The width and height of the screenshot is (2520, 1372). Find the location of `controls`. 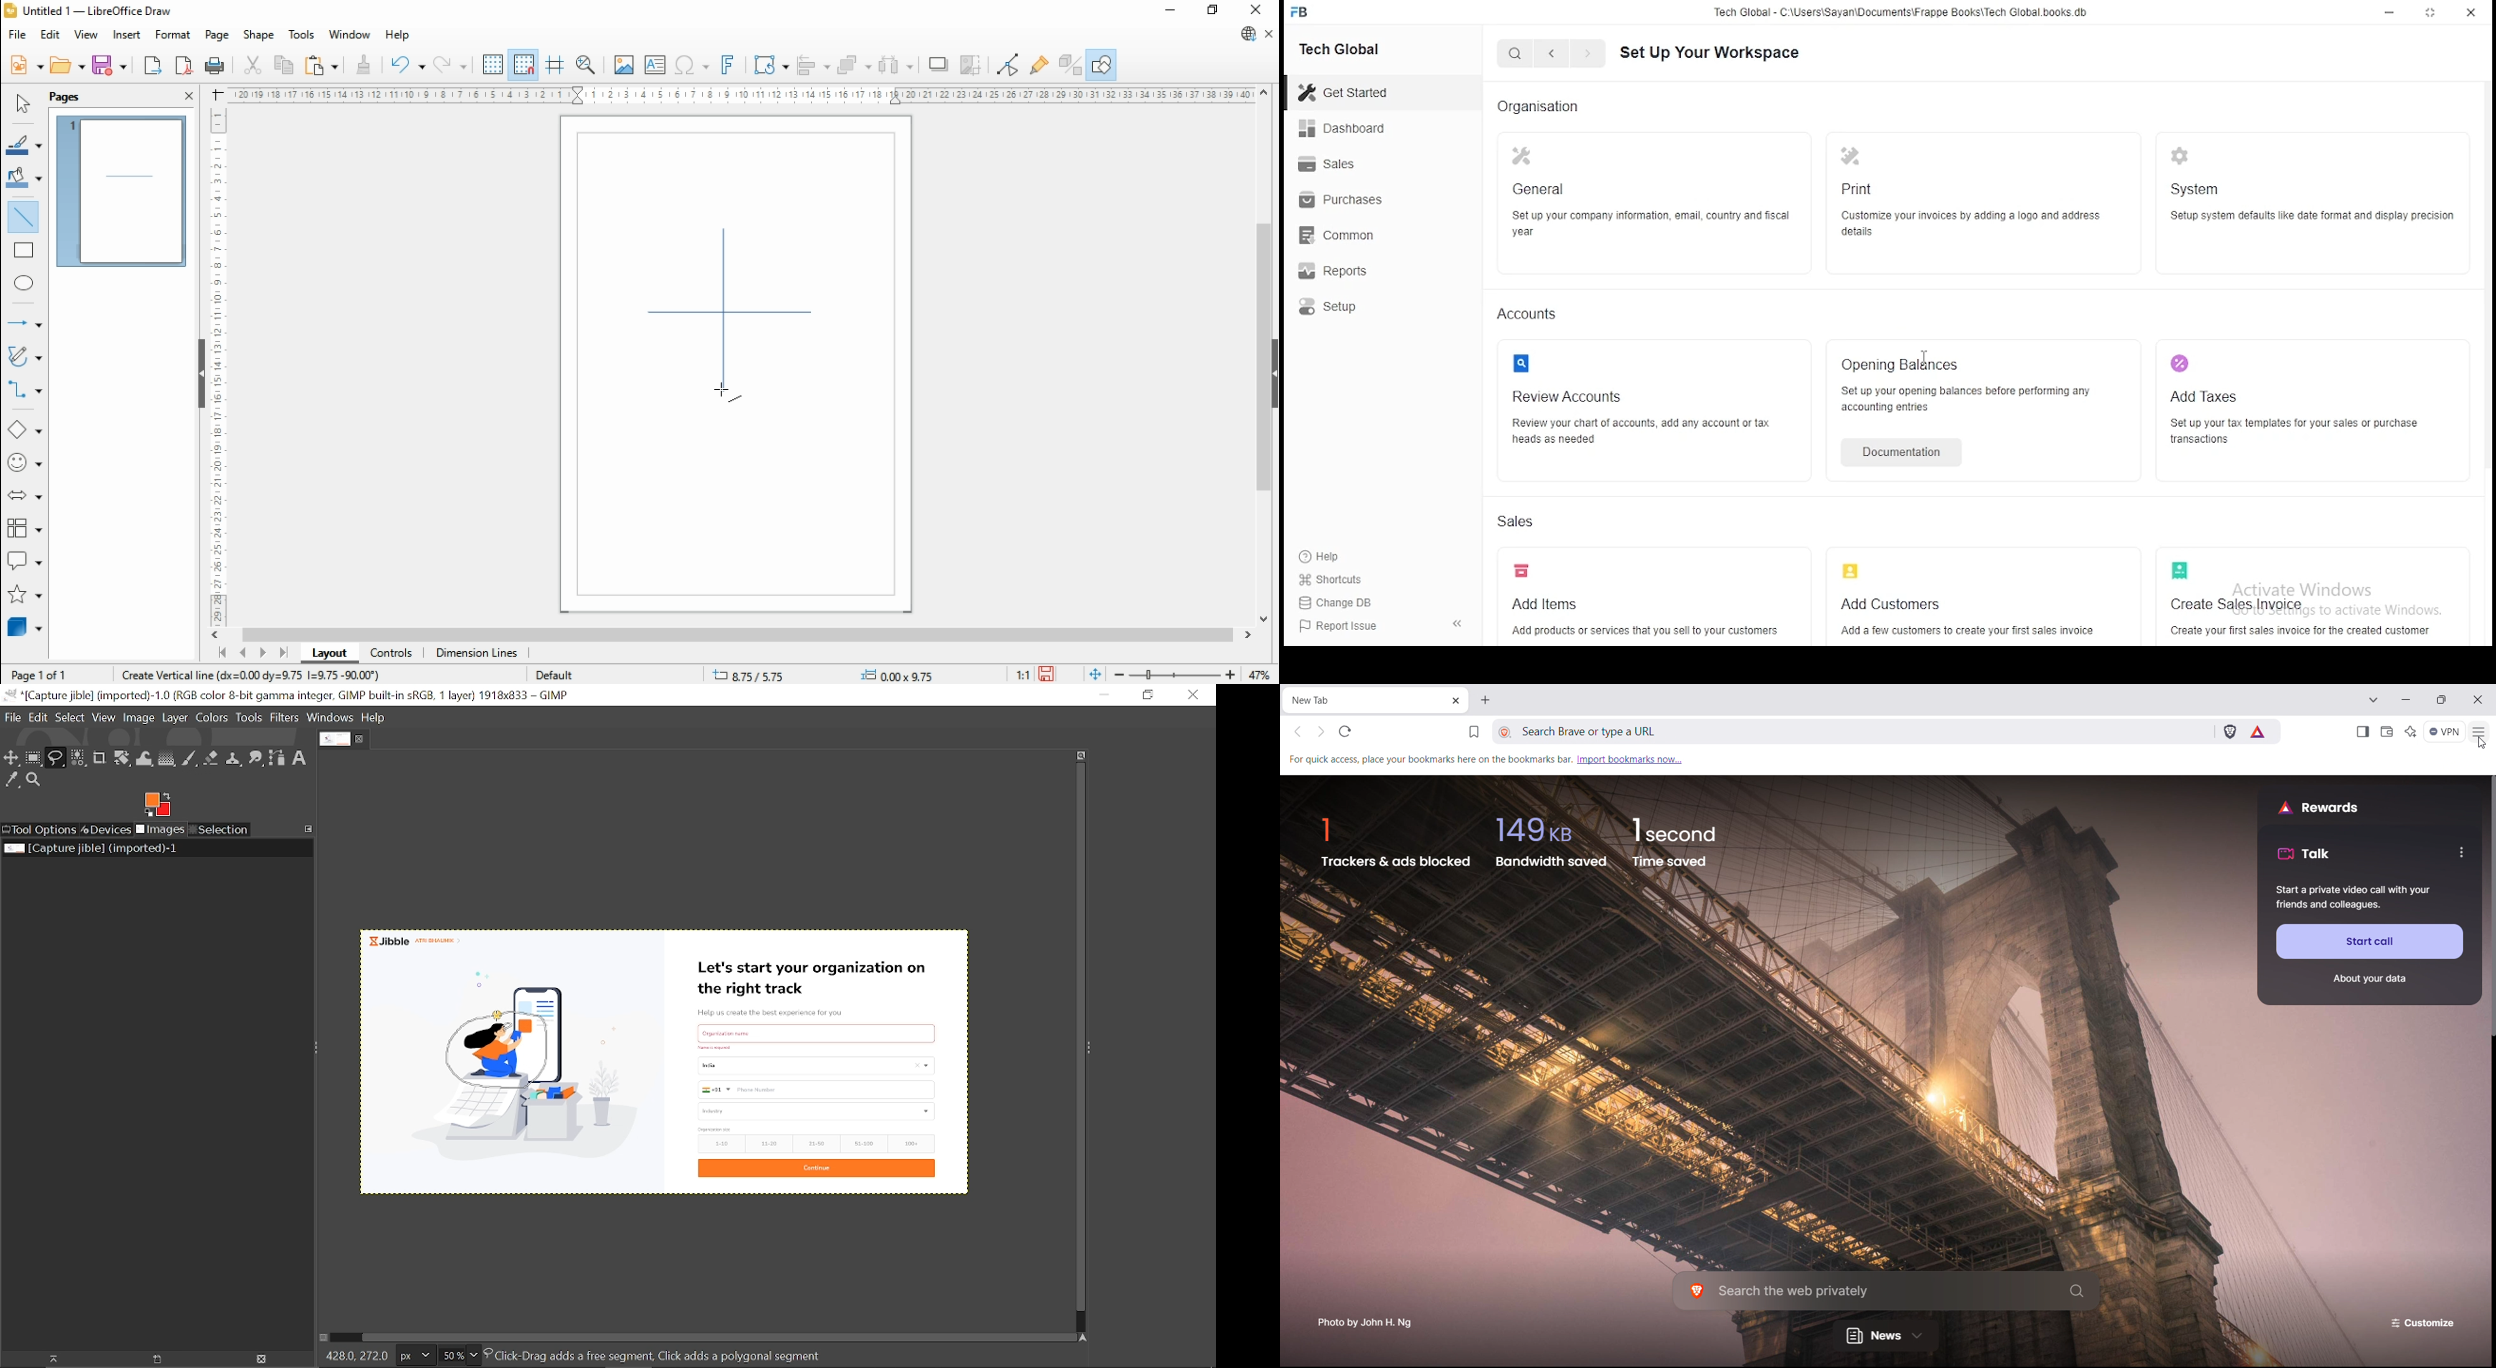

controls is located at coordinates (391, 654).